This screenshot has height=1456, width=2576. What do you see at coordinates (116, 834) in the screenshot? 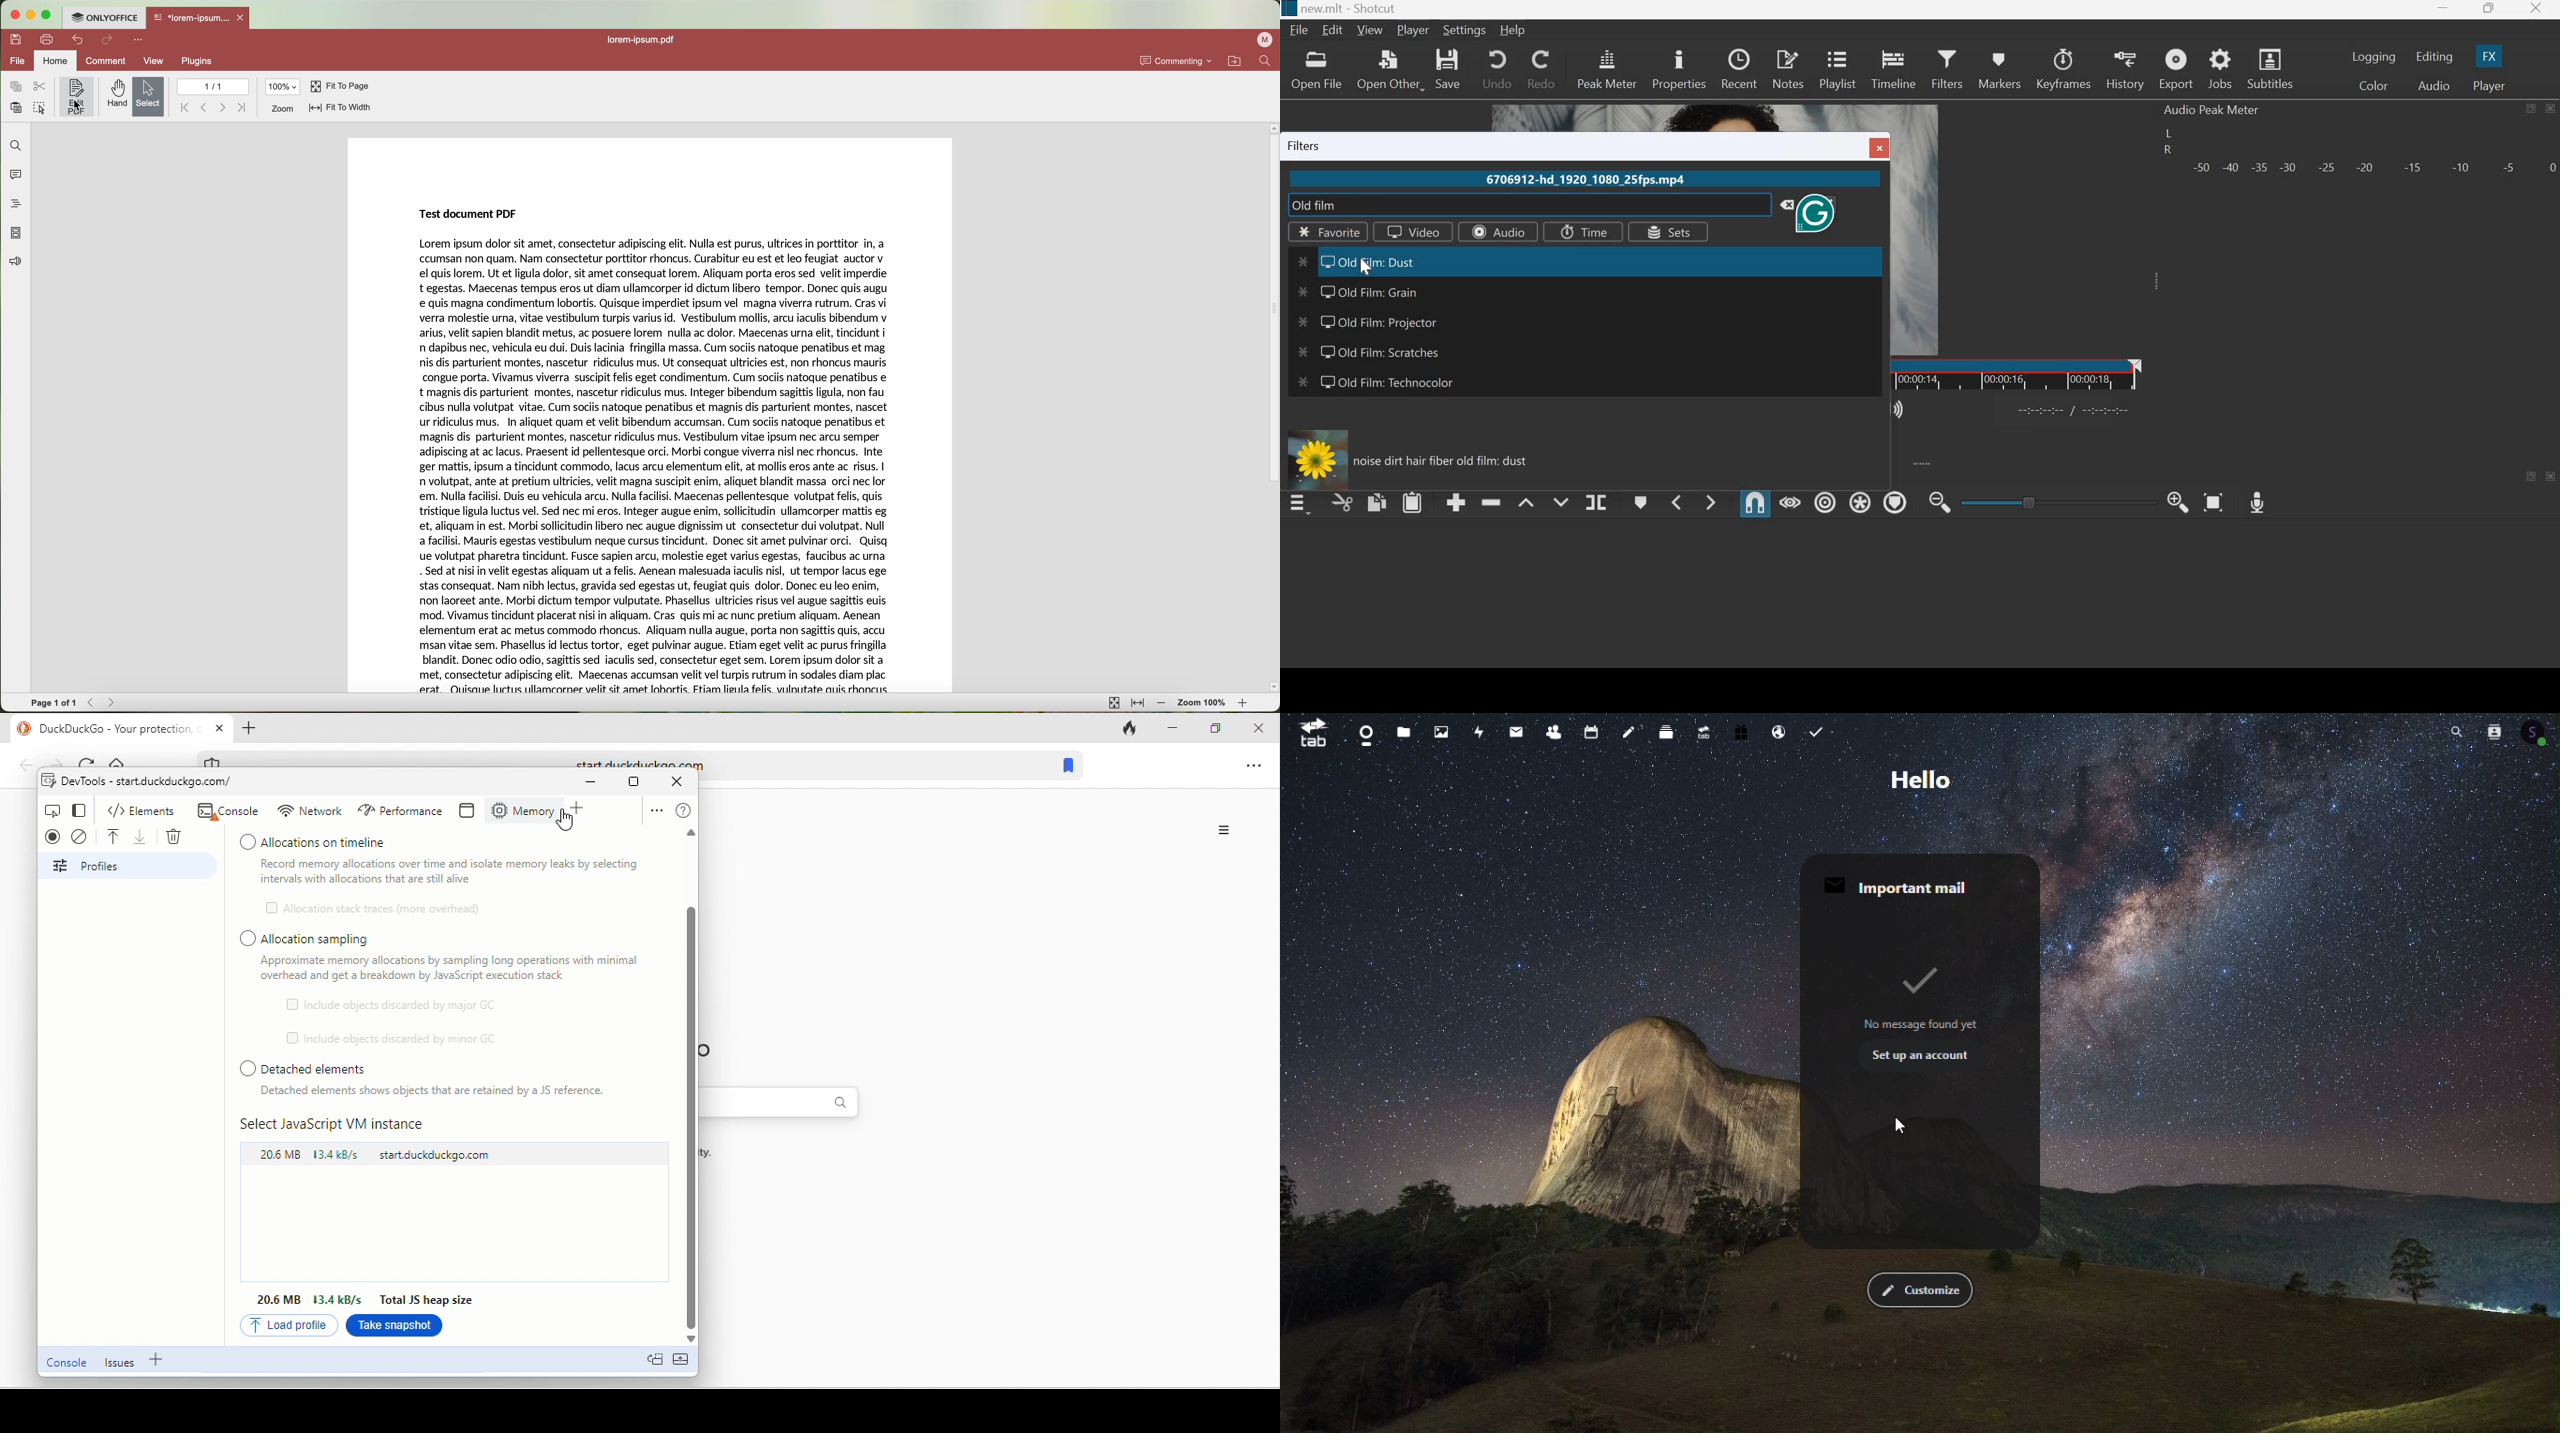
I see `upload` at bounding box center [116, 834].